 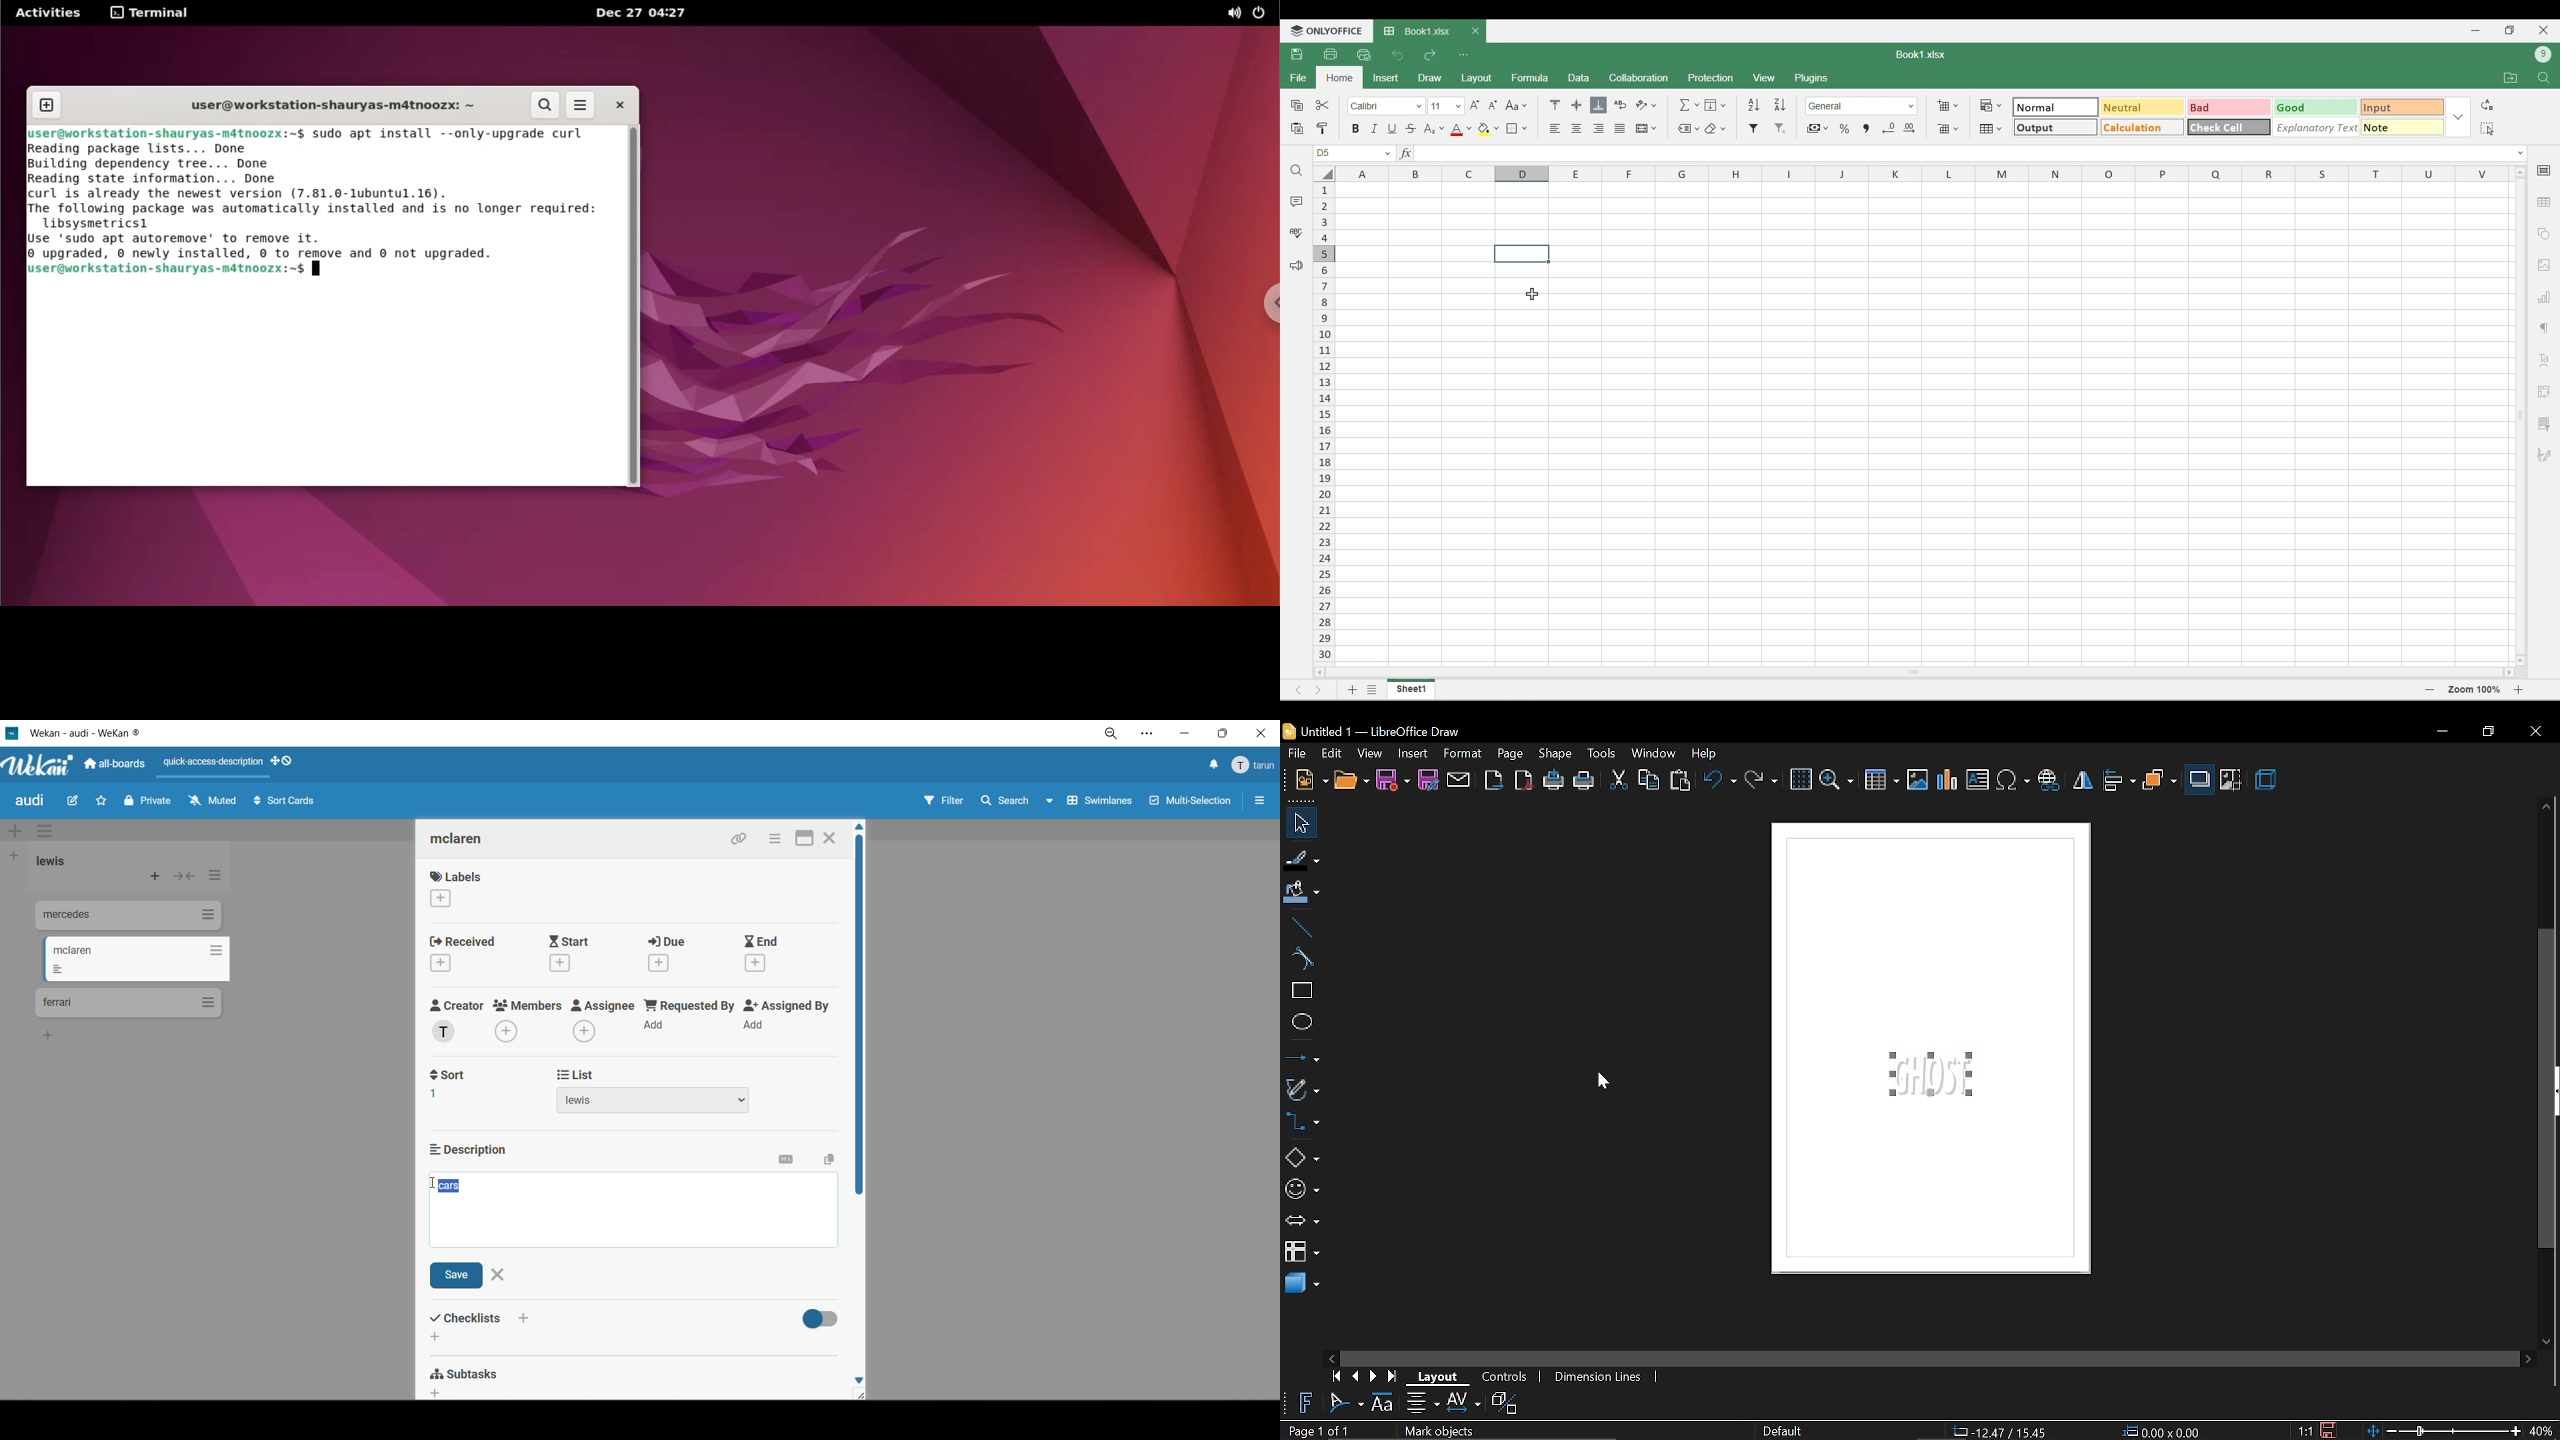 What do you see at coordinates (1762, 782) in the screenshot?
I see `redo` at bounding box center [1762, 782].